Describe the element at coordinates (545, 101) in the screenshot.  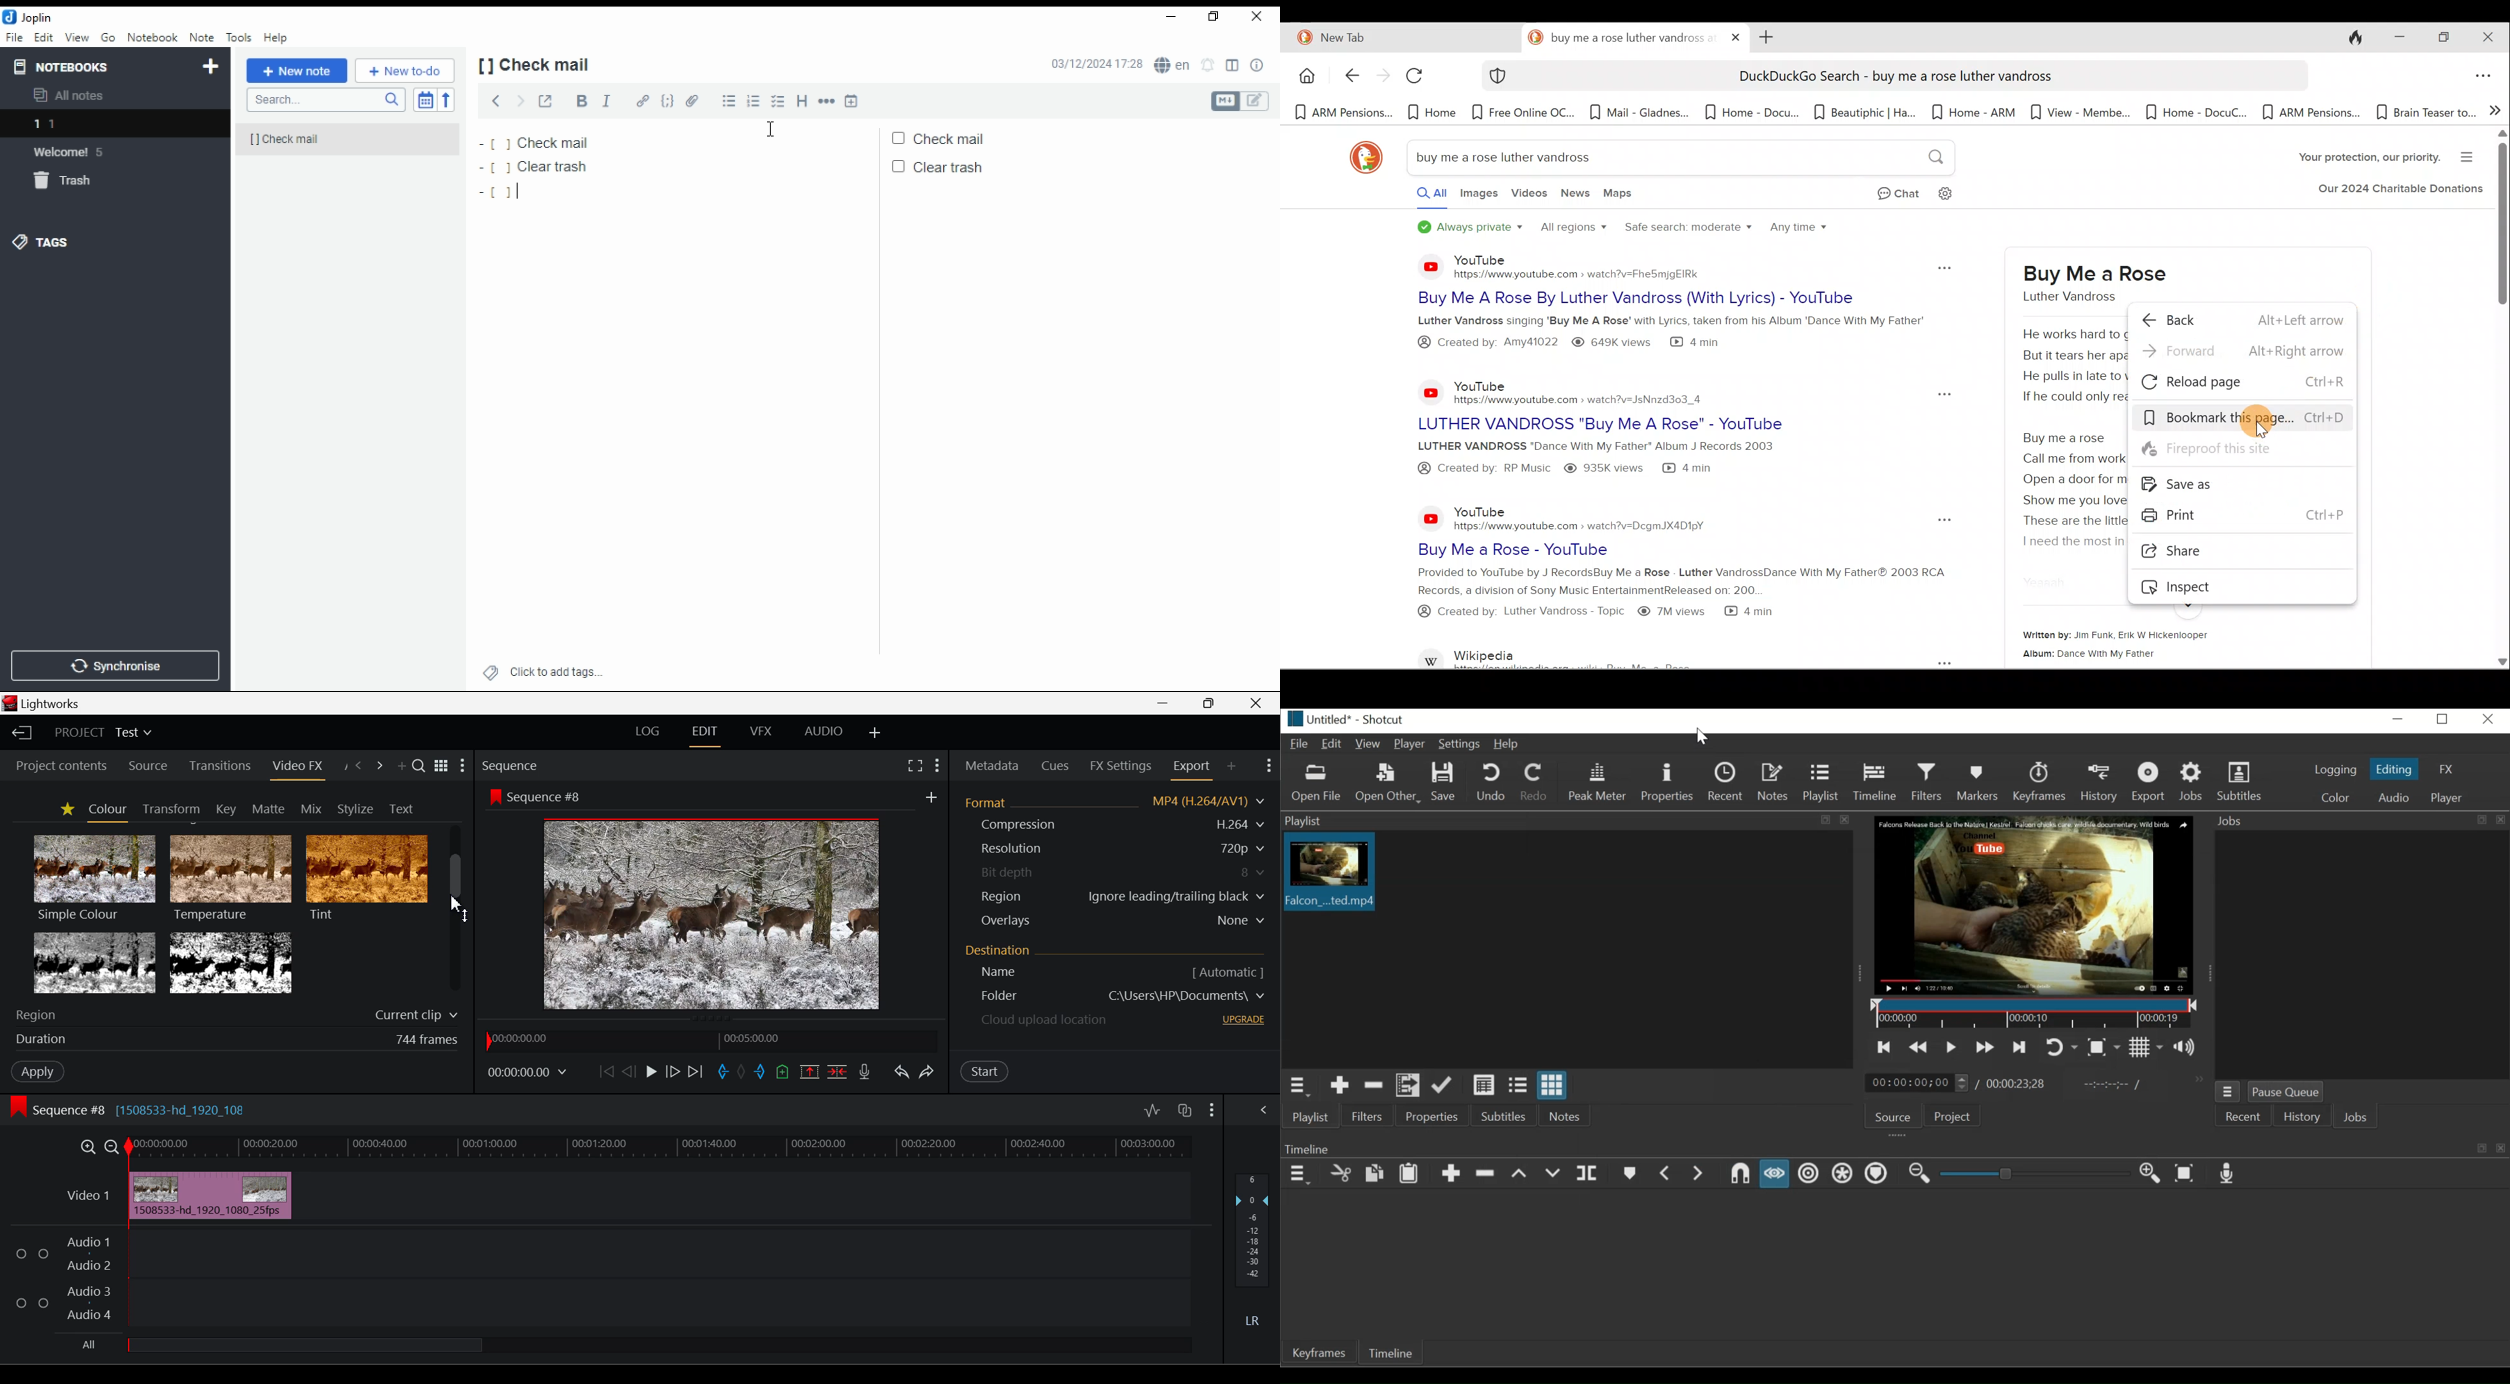
I see `toggle external editing` at that location.